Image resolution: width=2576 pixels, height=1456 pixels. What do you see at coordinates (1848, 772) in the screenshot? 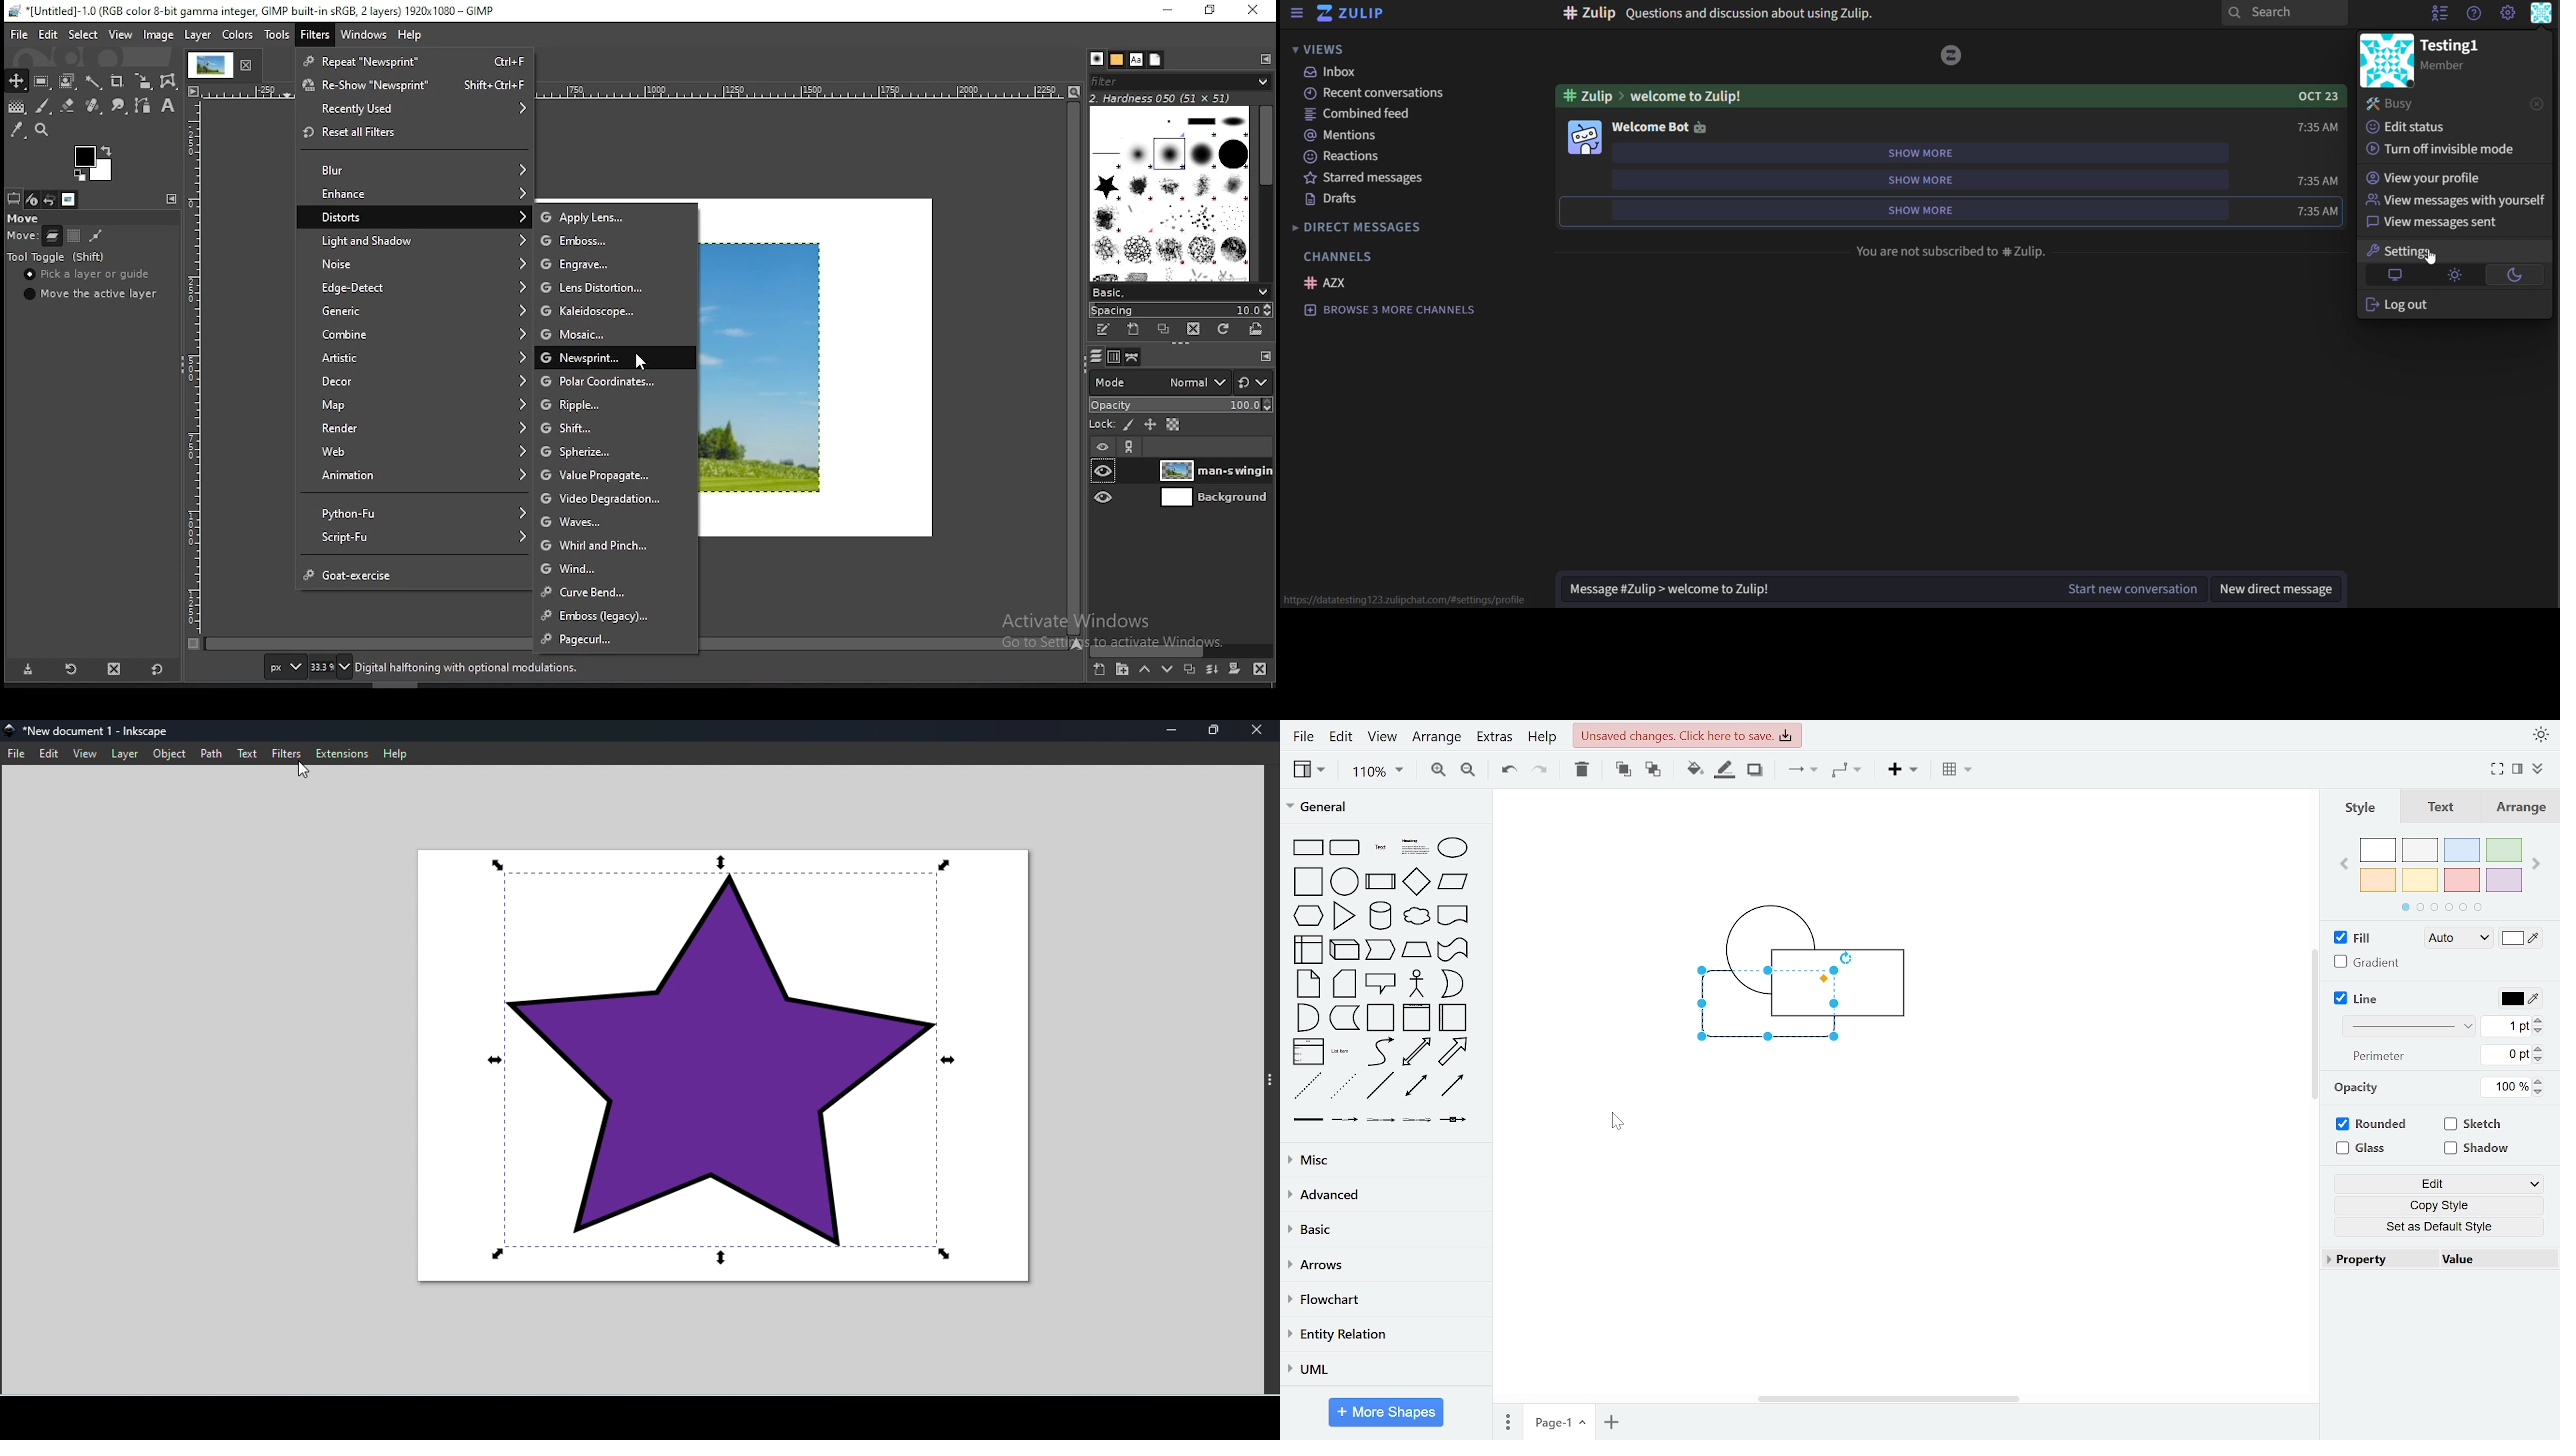
I see `waypoints` at bounding box center [1848, 772].